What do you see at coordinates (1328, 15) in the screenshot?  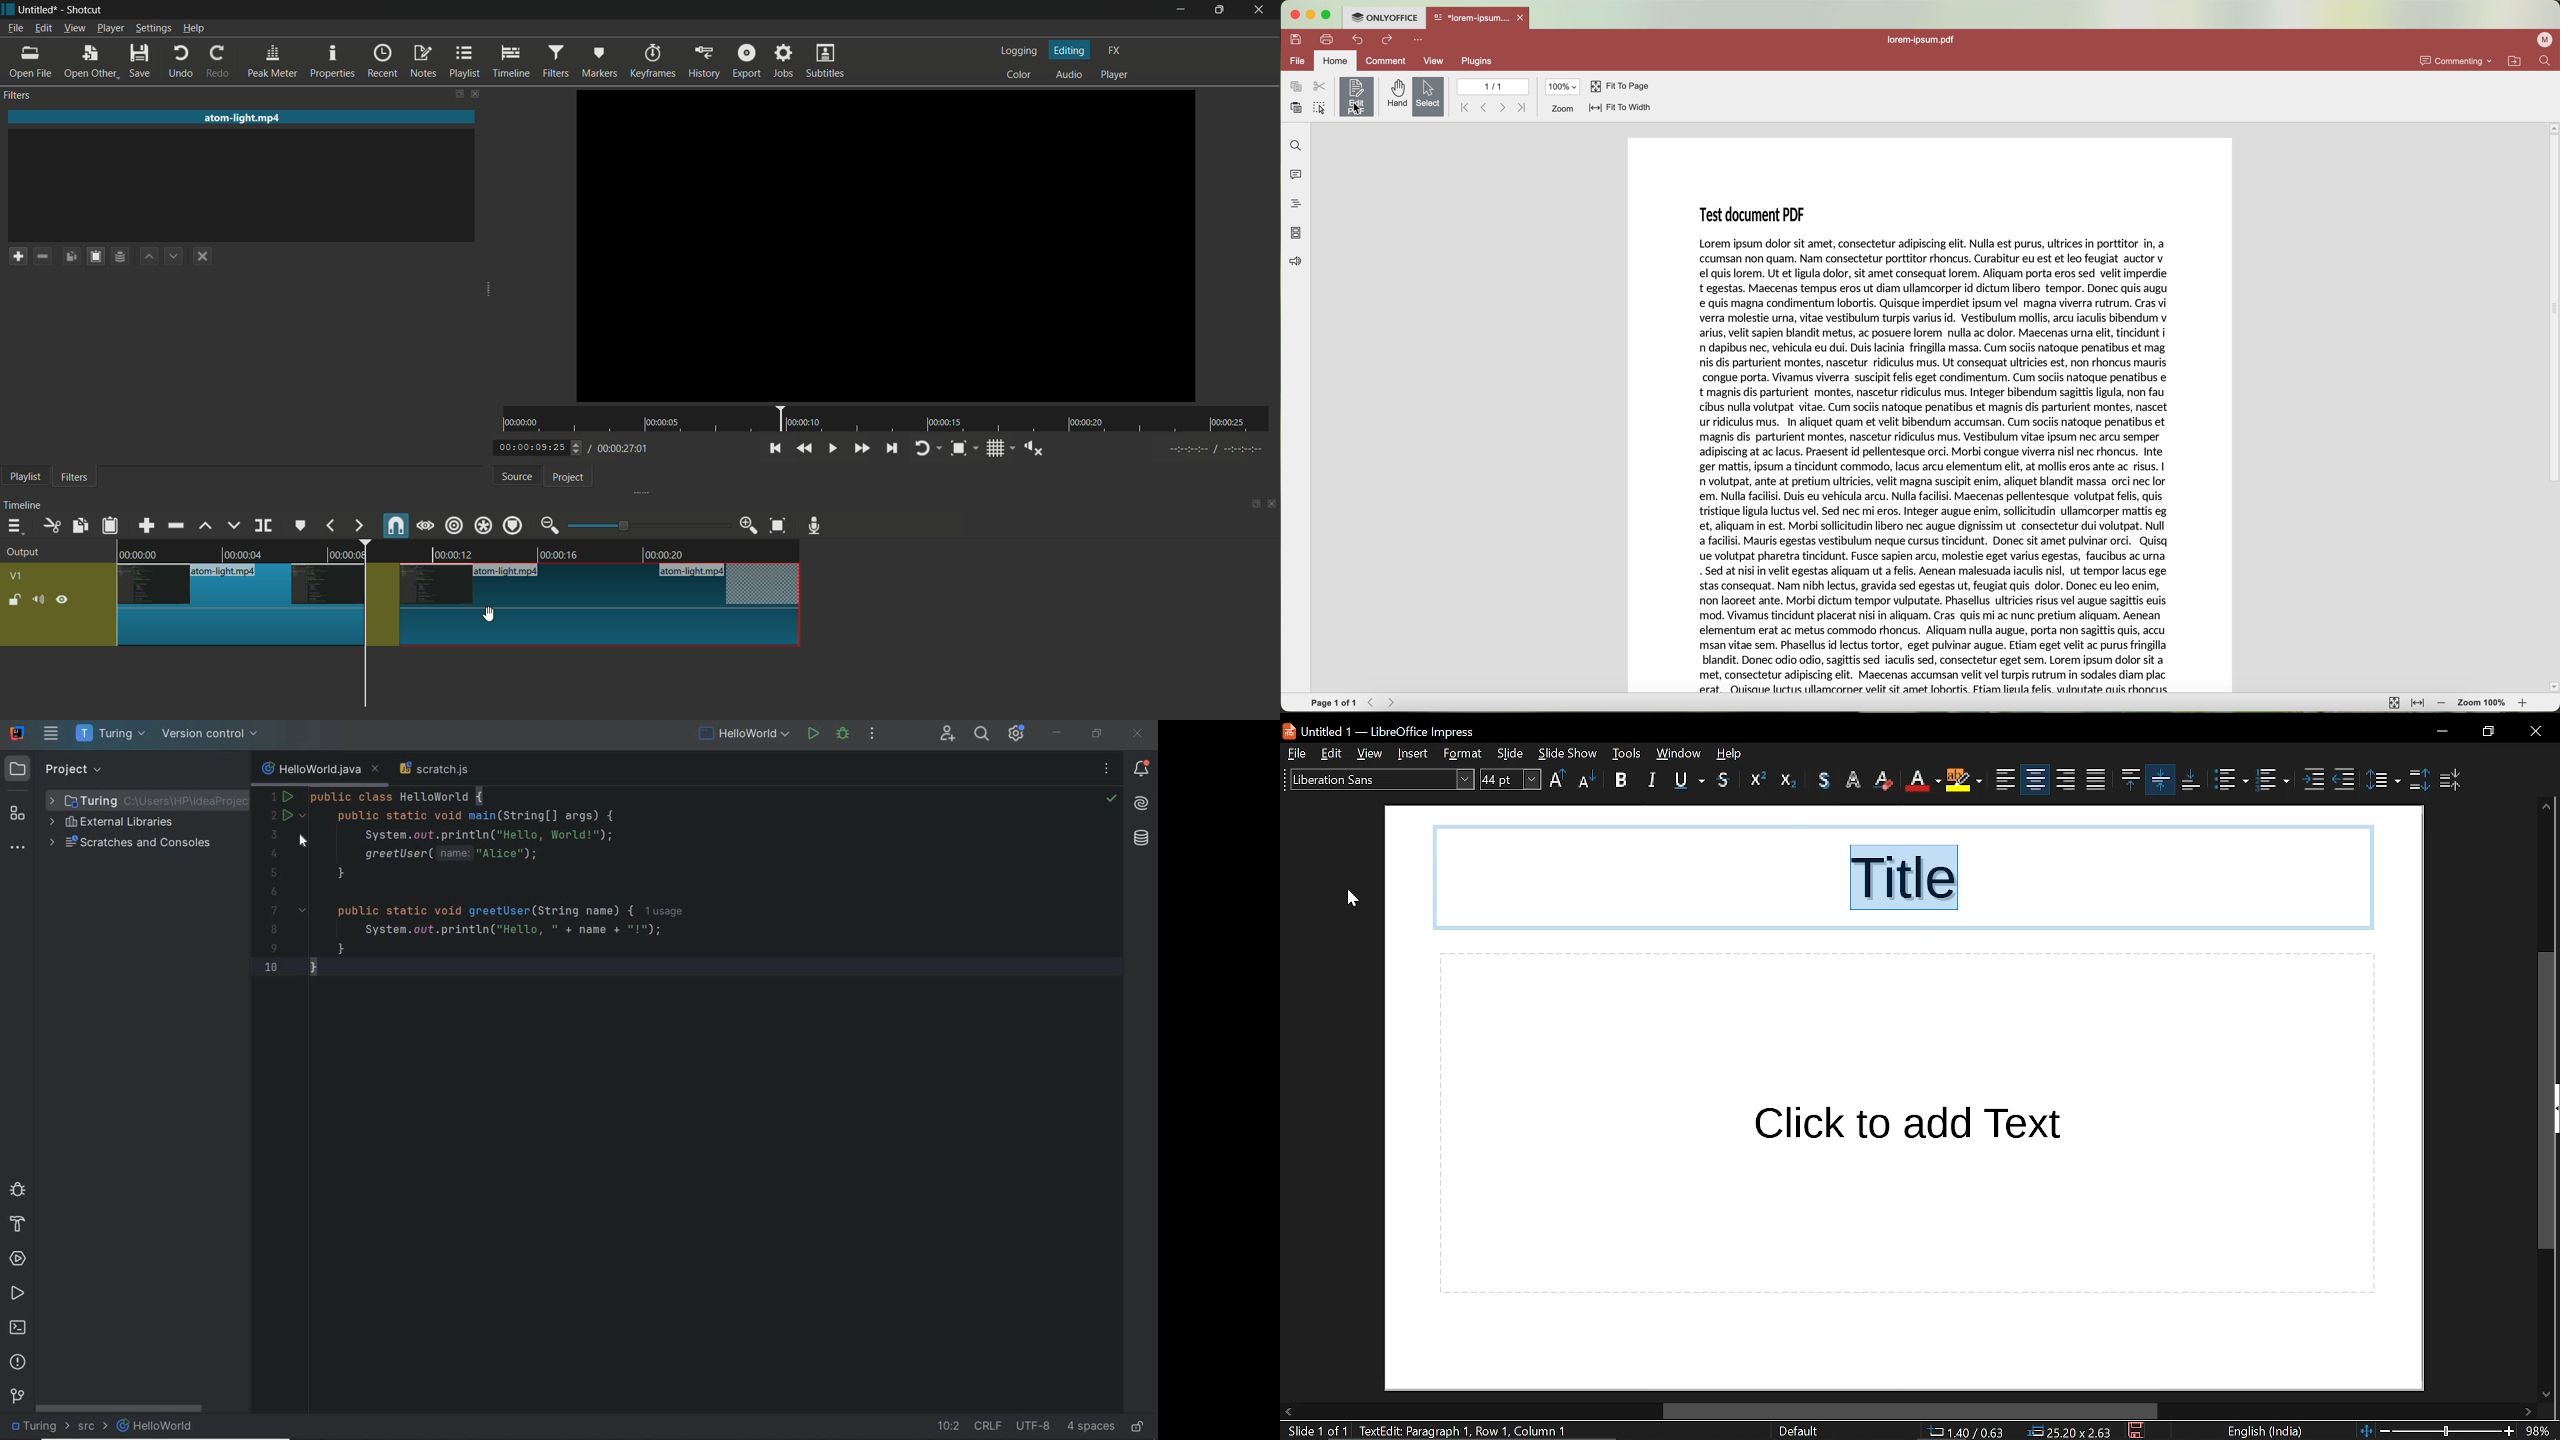 I see `maximize` at bounding box center [1328, 15].